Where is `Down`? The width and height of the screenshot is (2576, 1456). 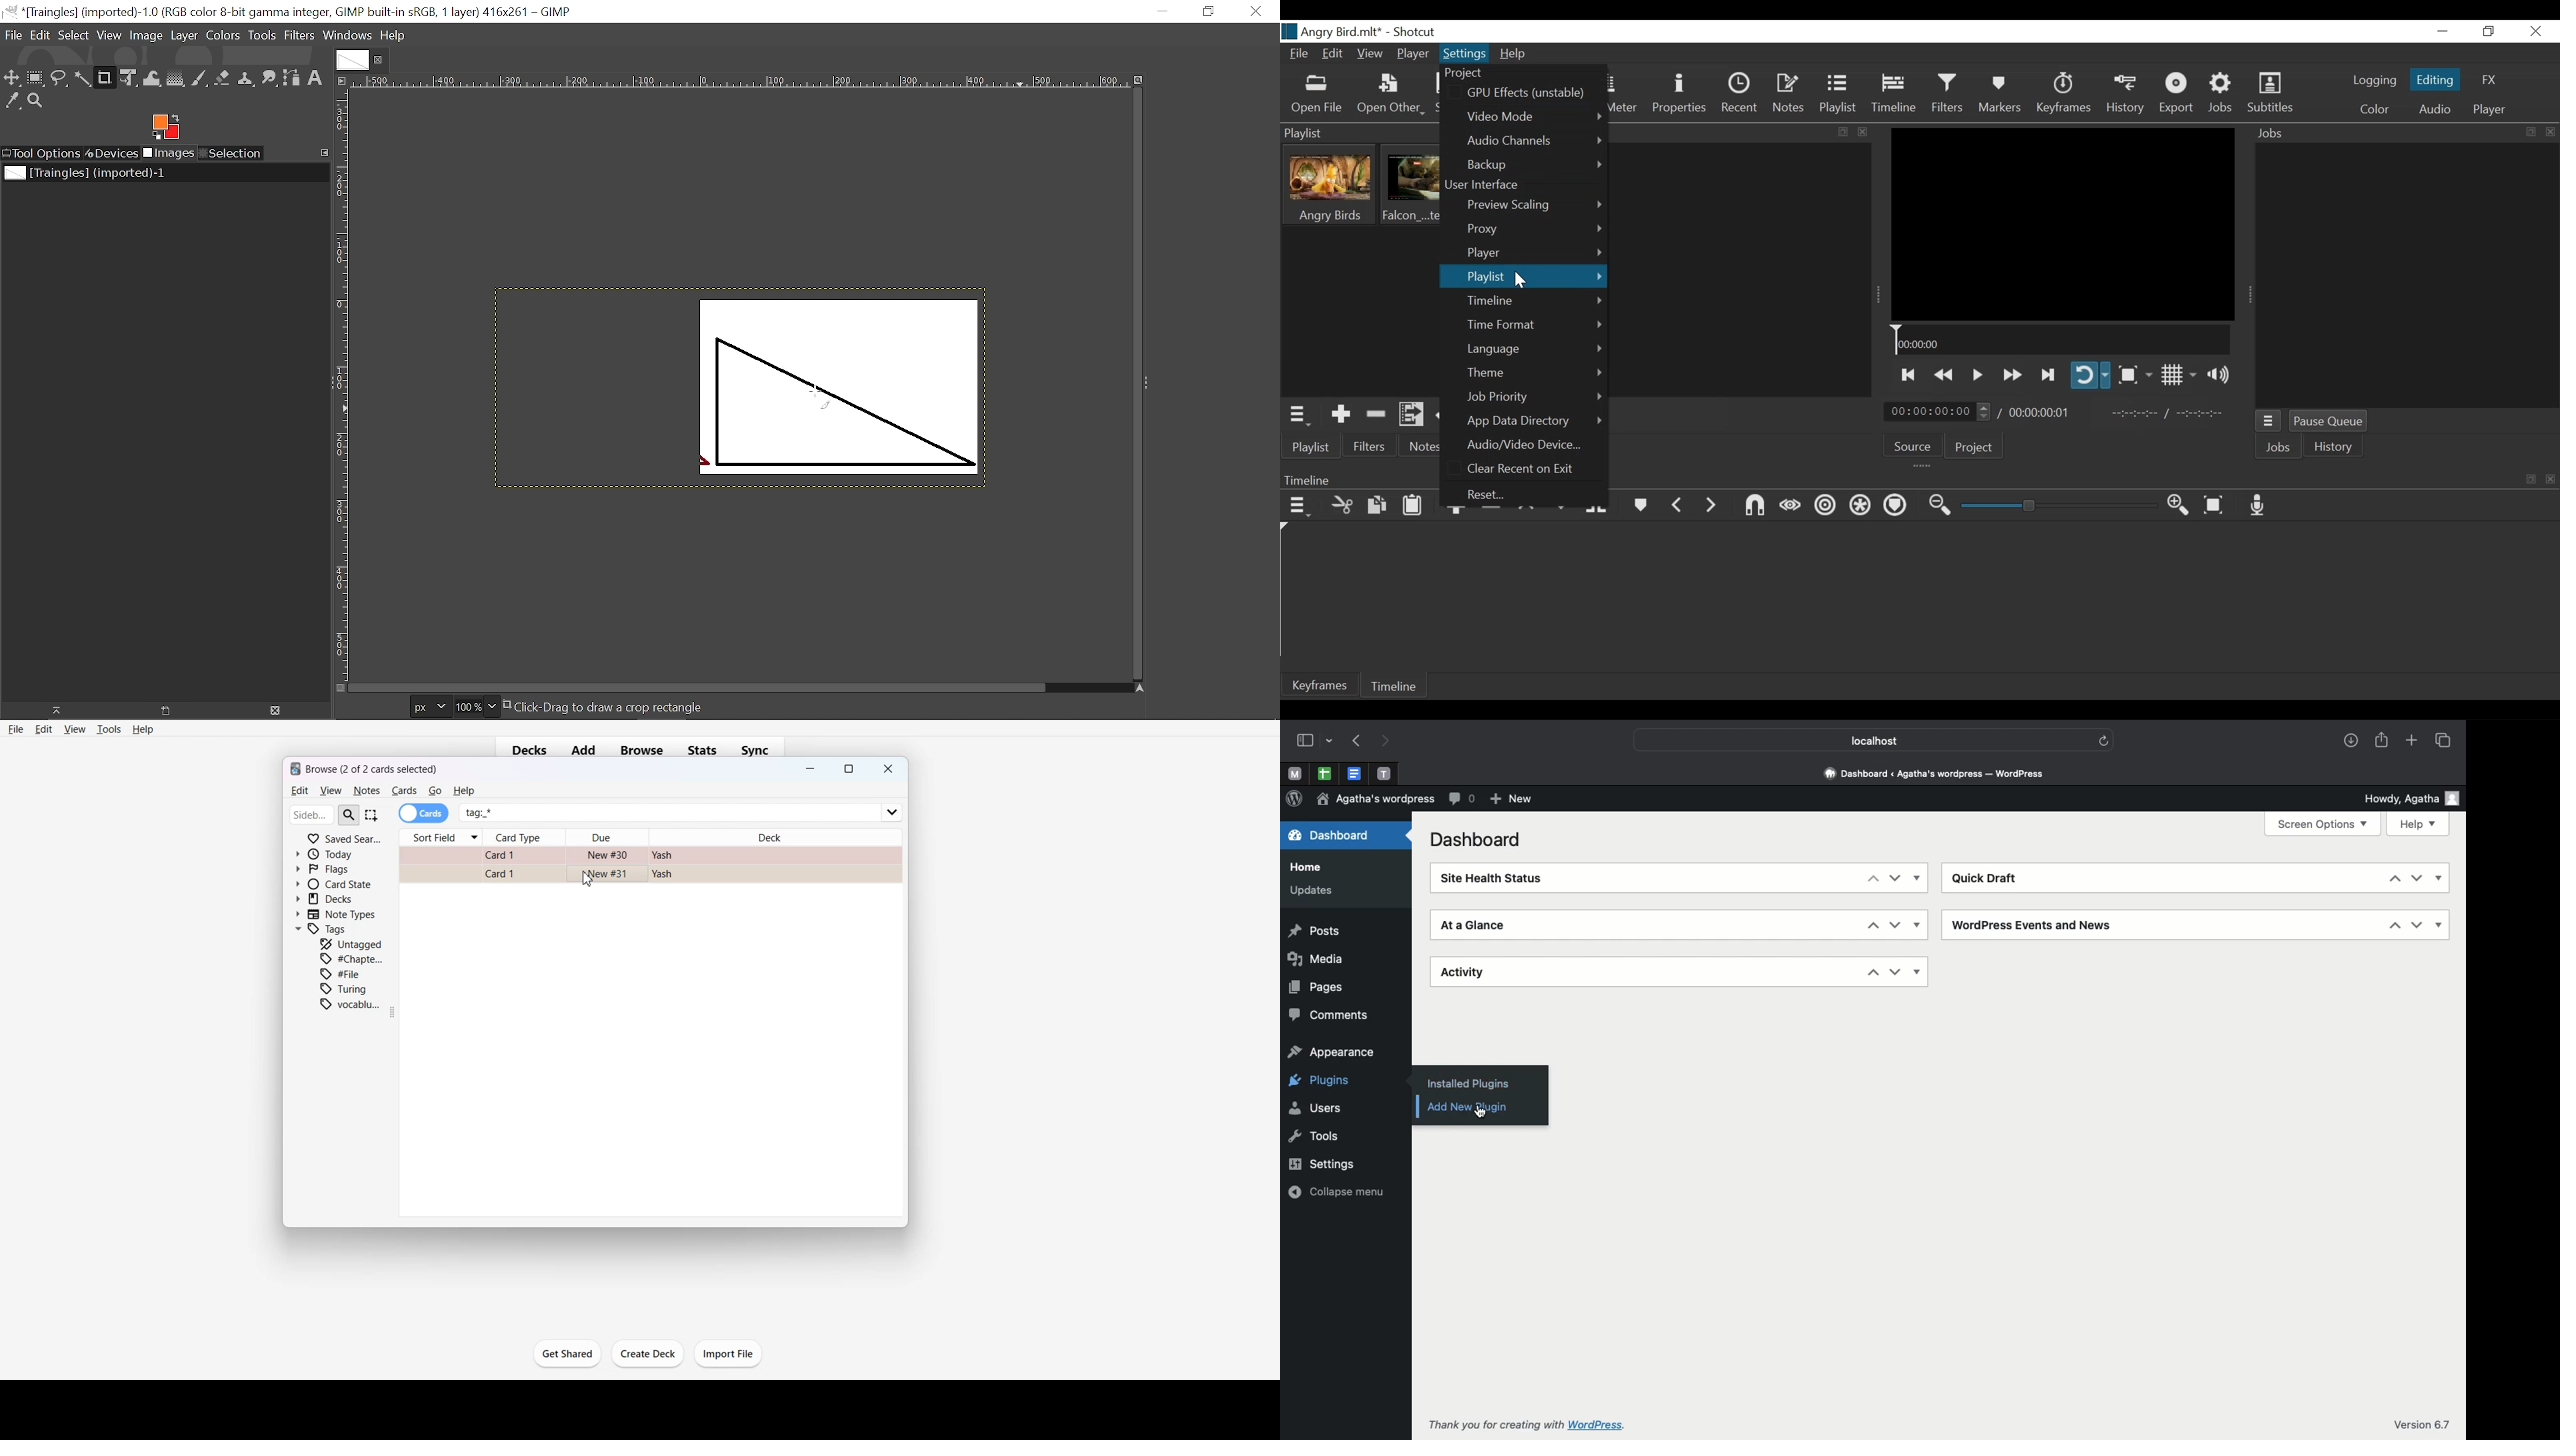
Down is located at coordinates (1895, 924).